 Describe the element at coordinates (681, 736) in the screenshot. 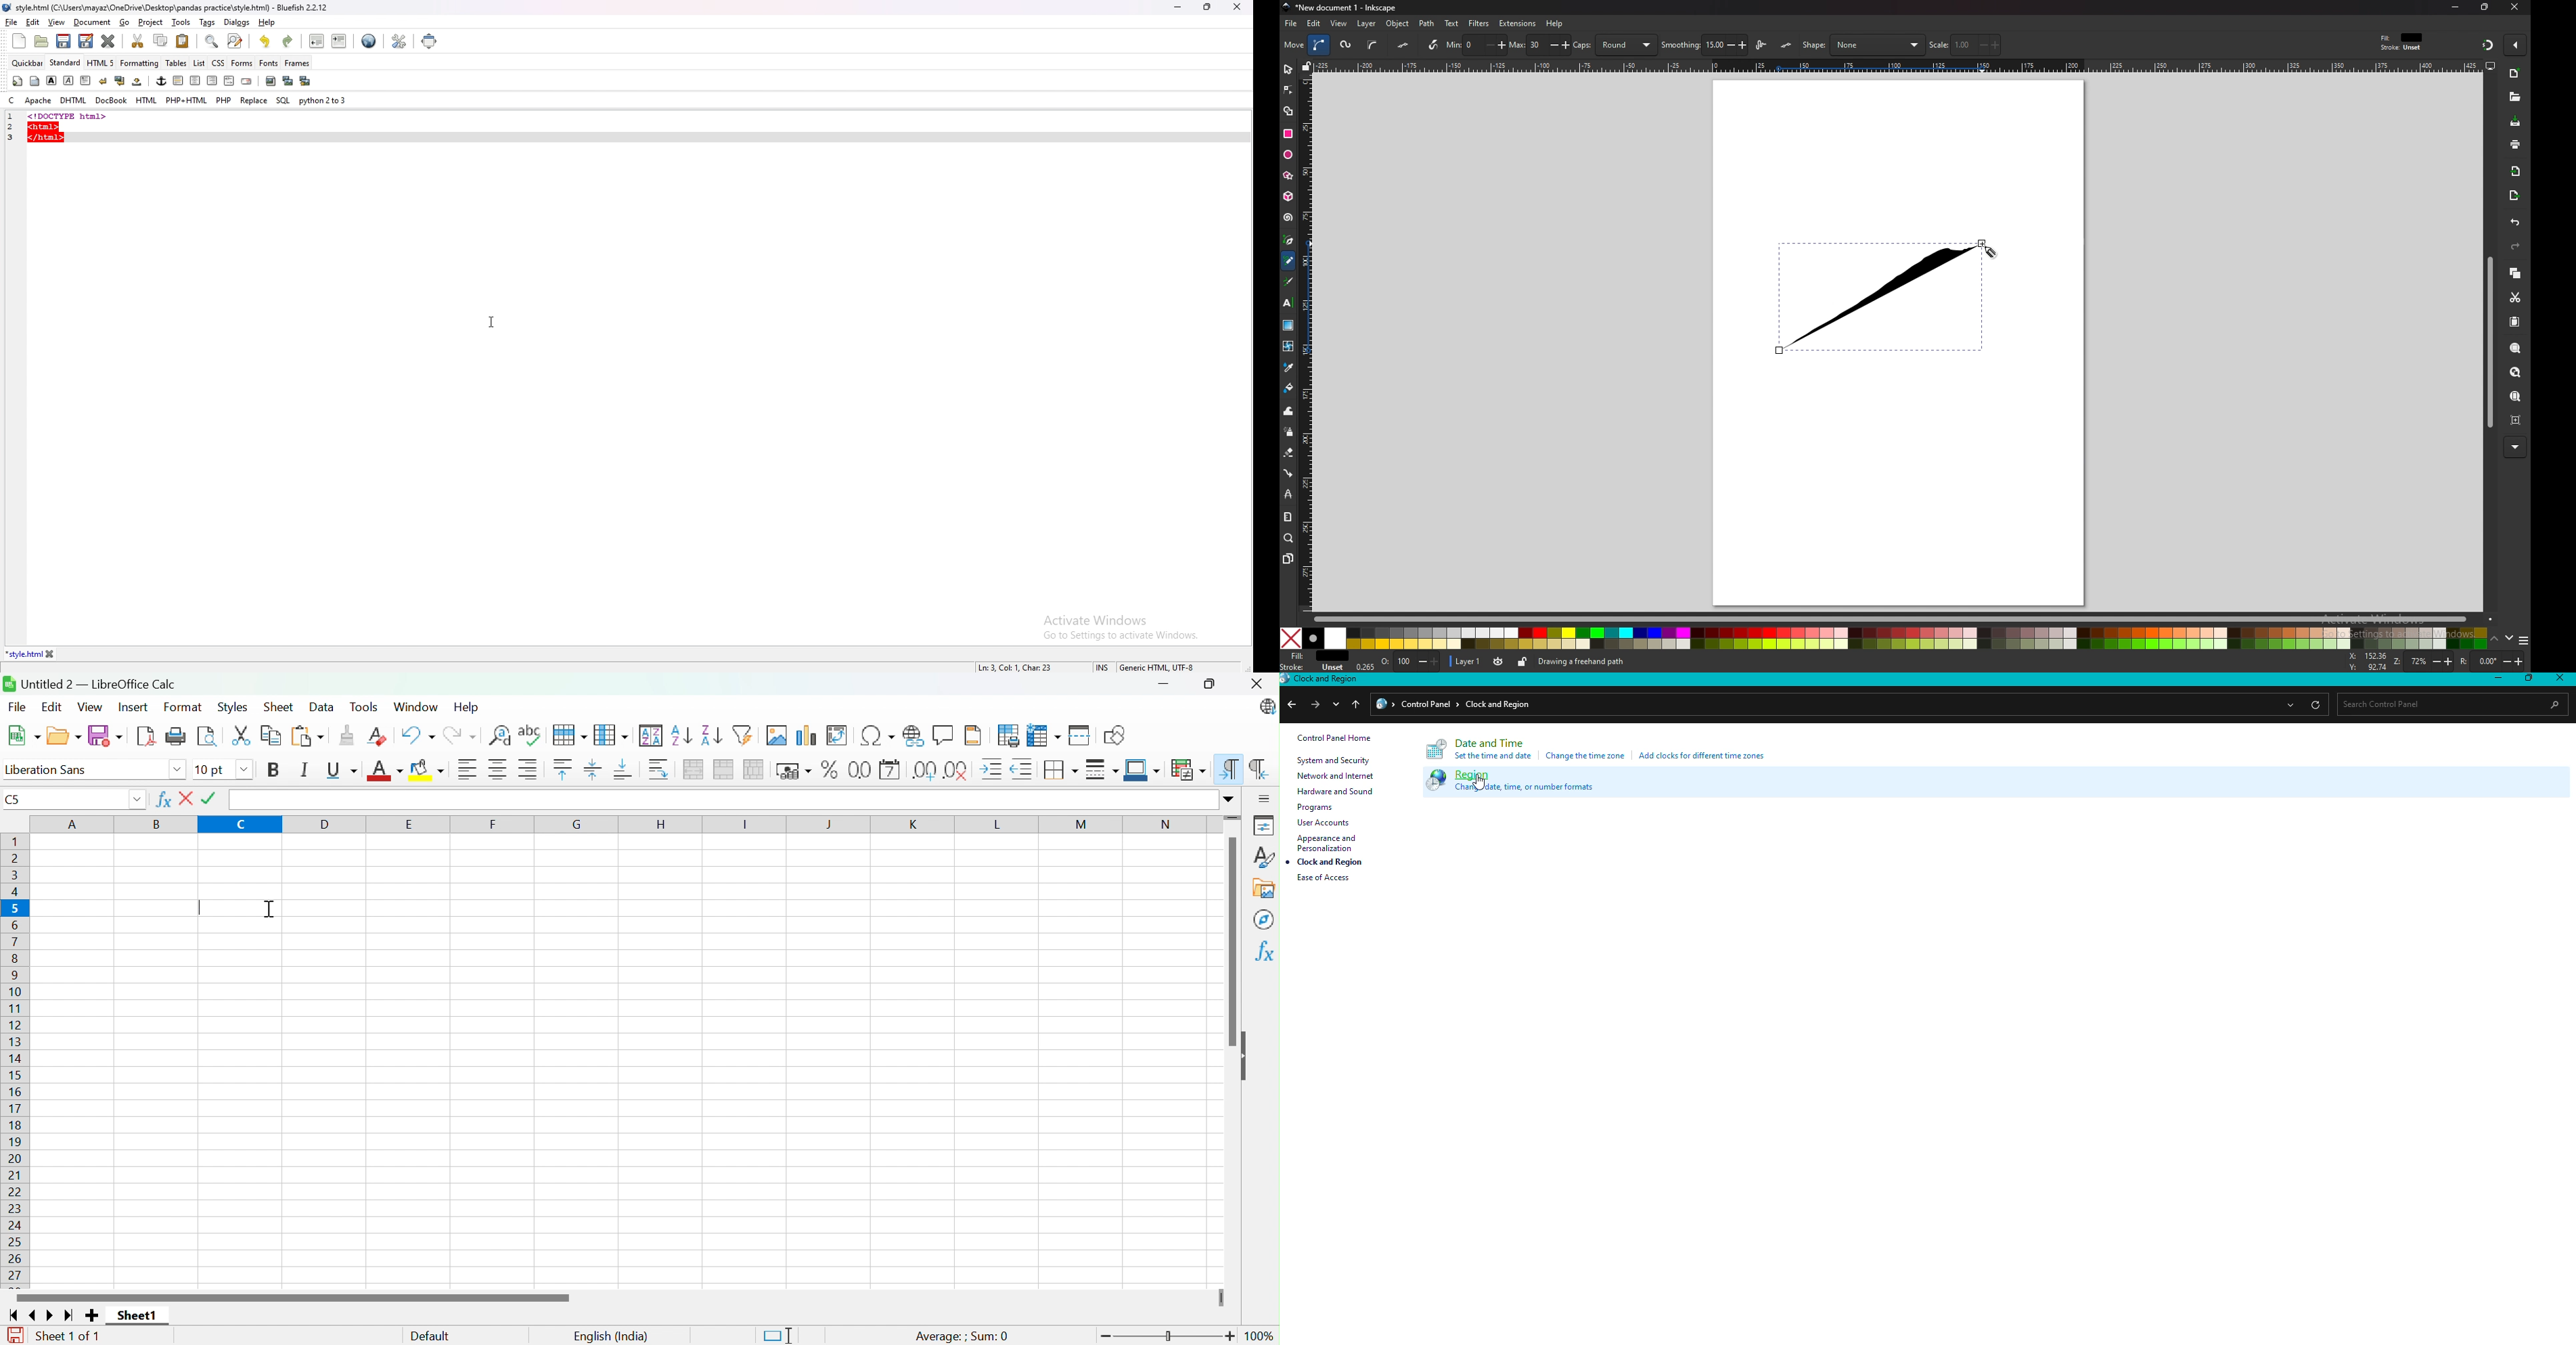

I see `Sort ascending` at that location.